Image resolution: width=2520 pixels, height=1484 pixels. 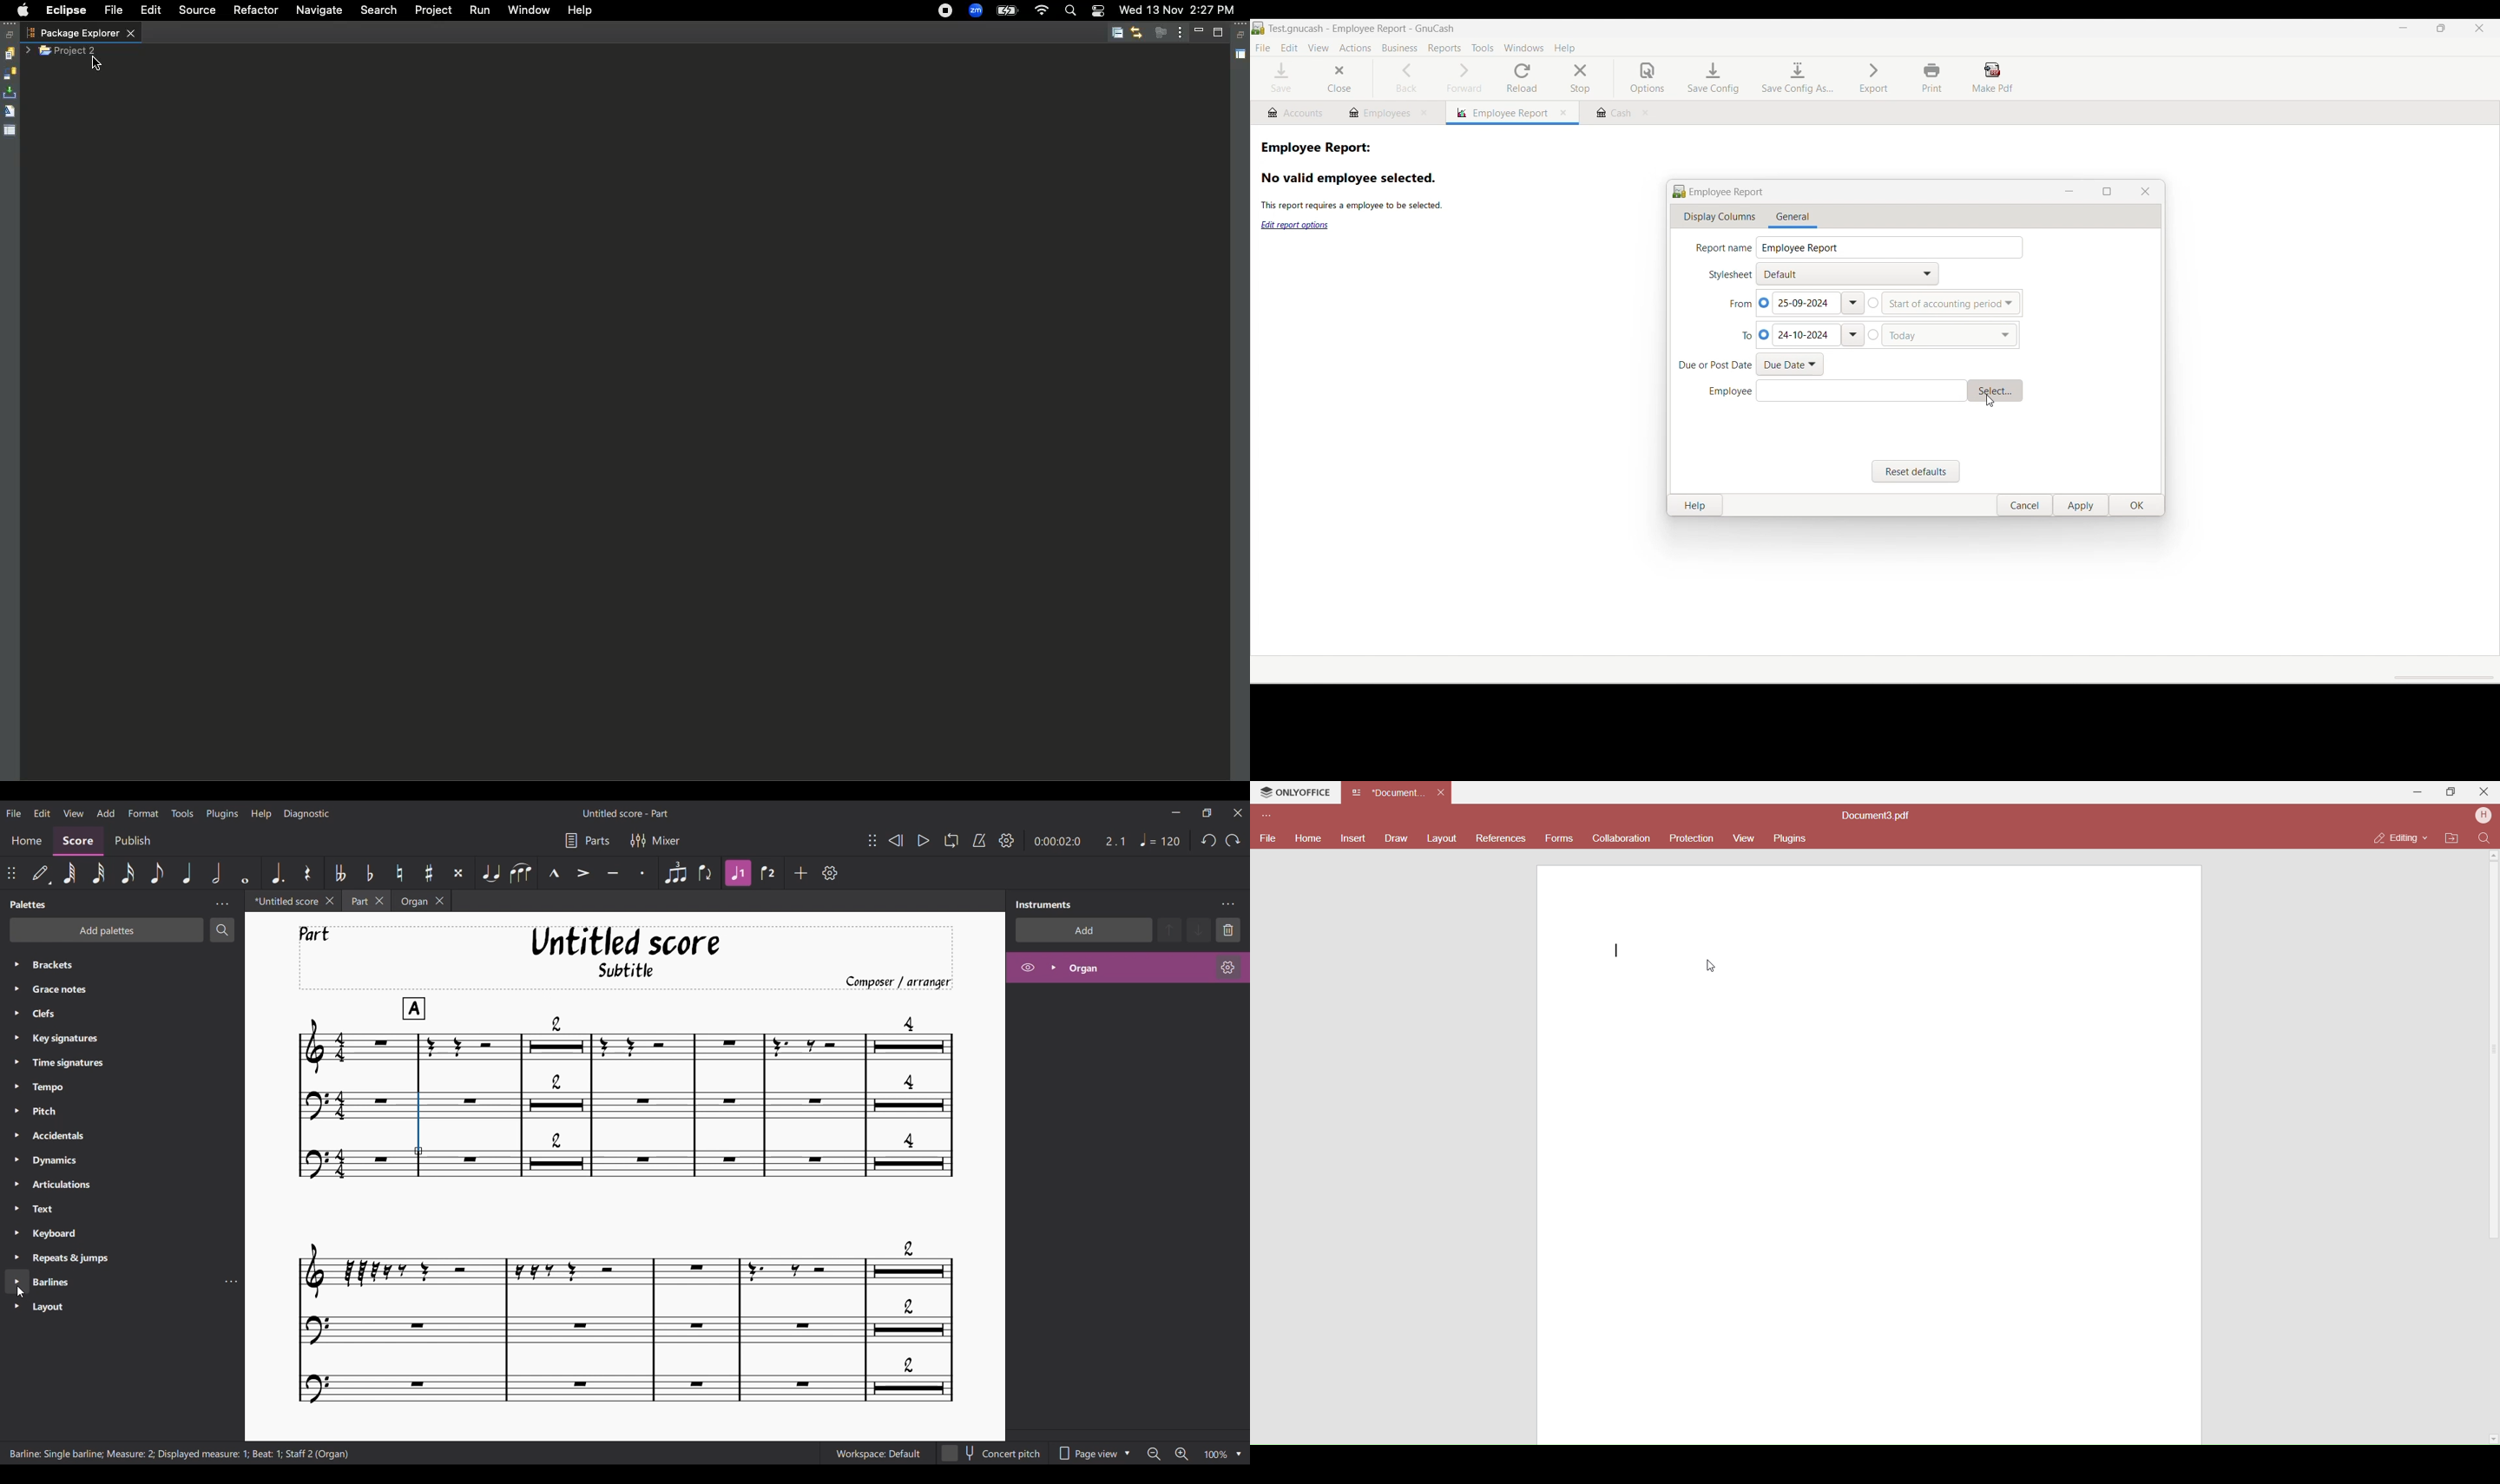 I want to click on Click to change position of toolbar attached, so click(x=10, y=873).